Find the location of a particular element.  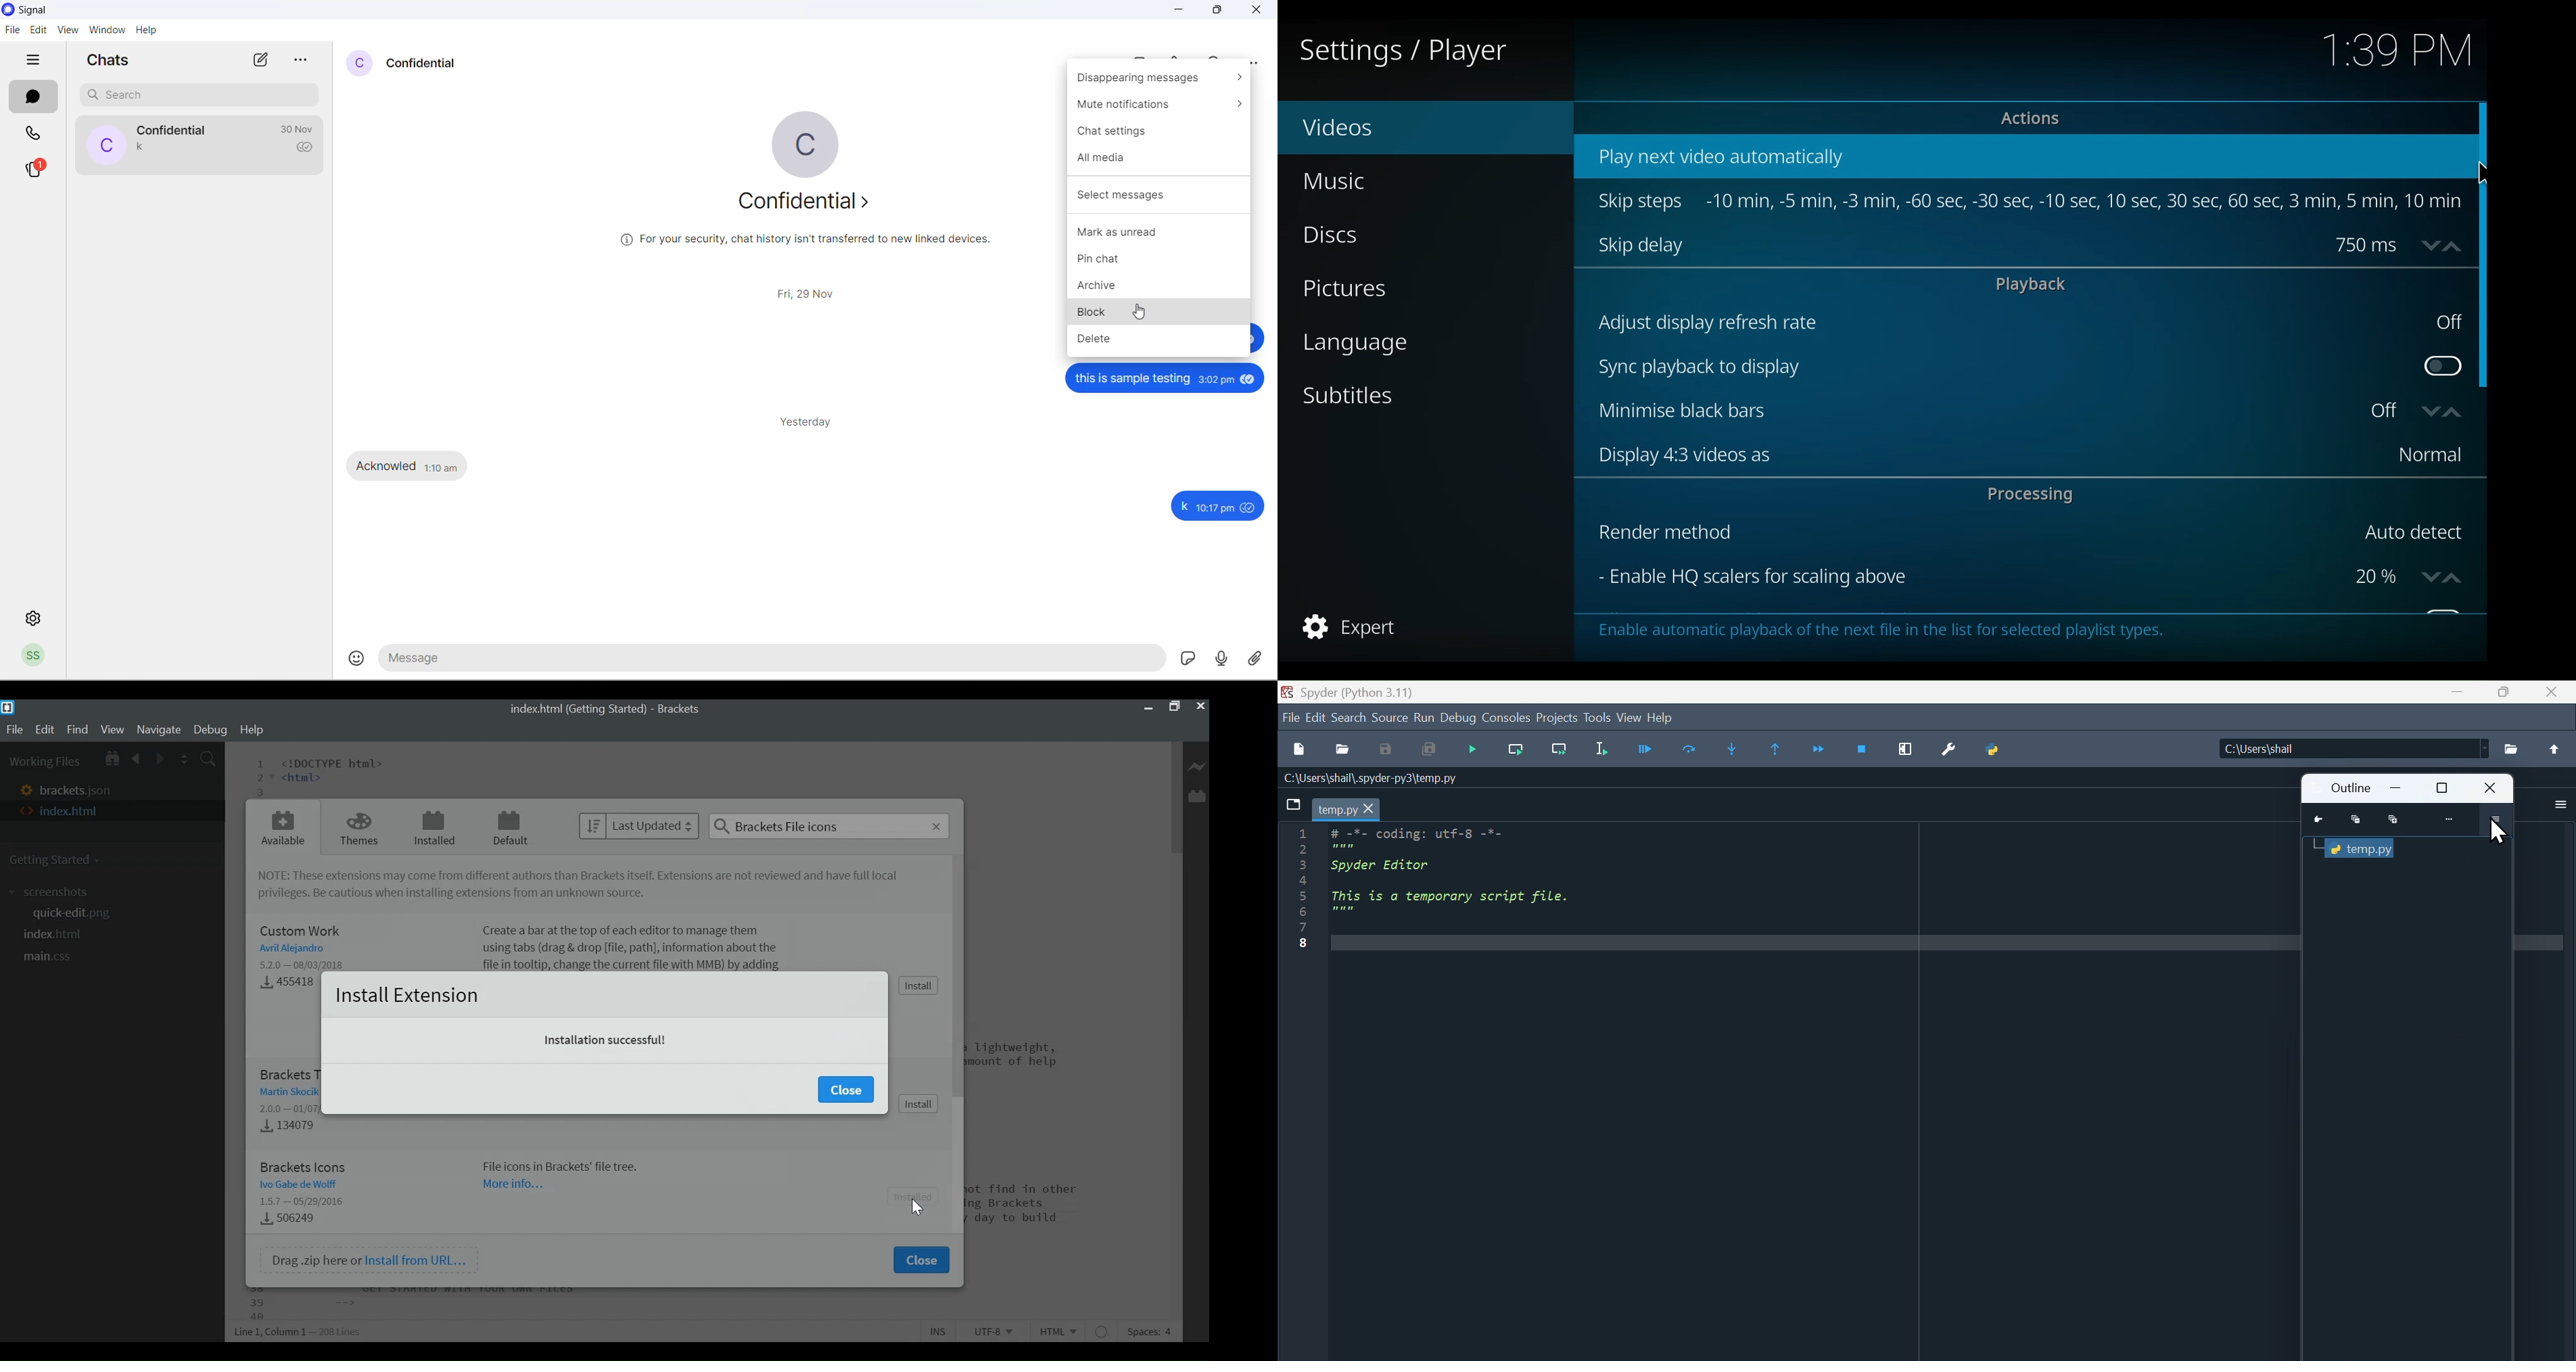

Vertical Sroll bar is located at coordinates (2479, 290).